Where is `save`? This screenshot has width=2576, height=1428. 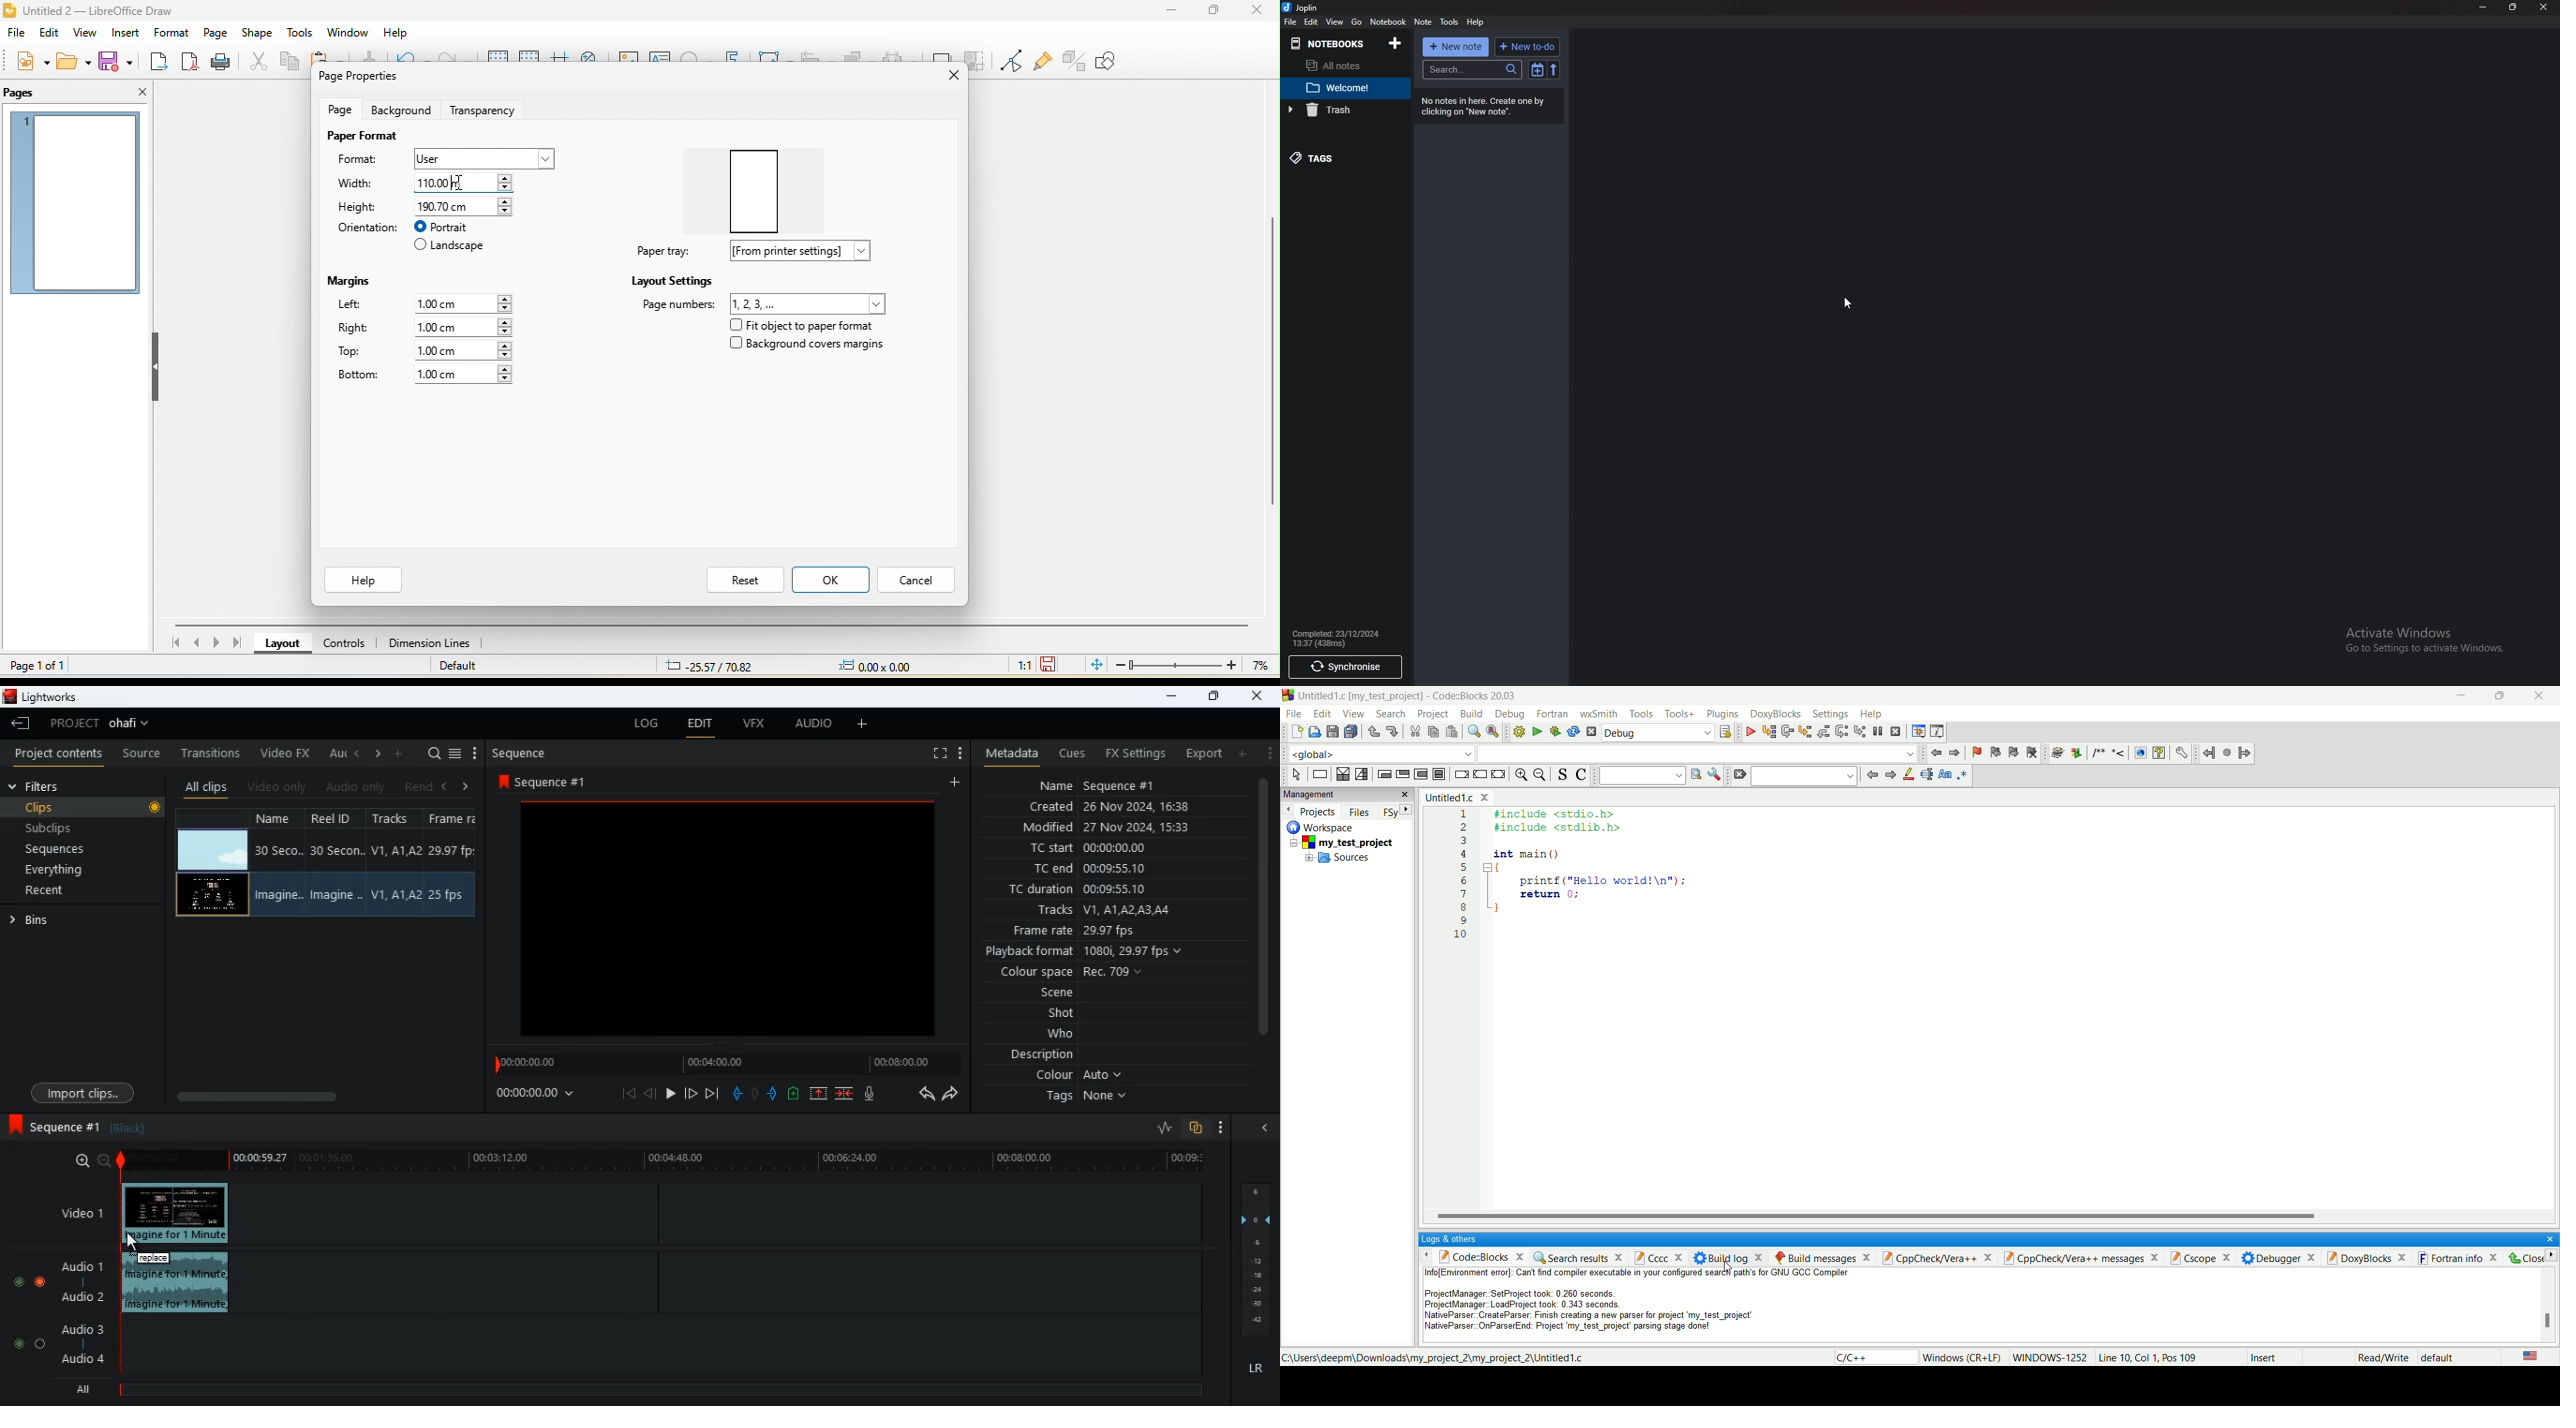
save is located at coordinates (119, 60).